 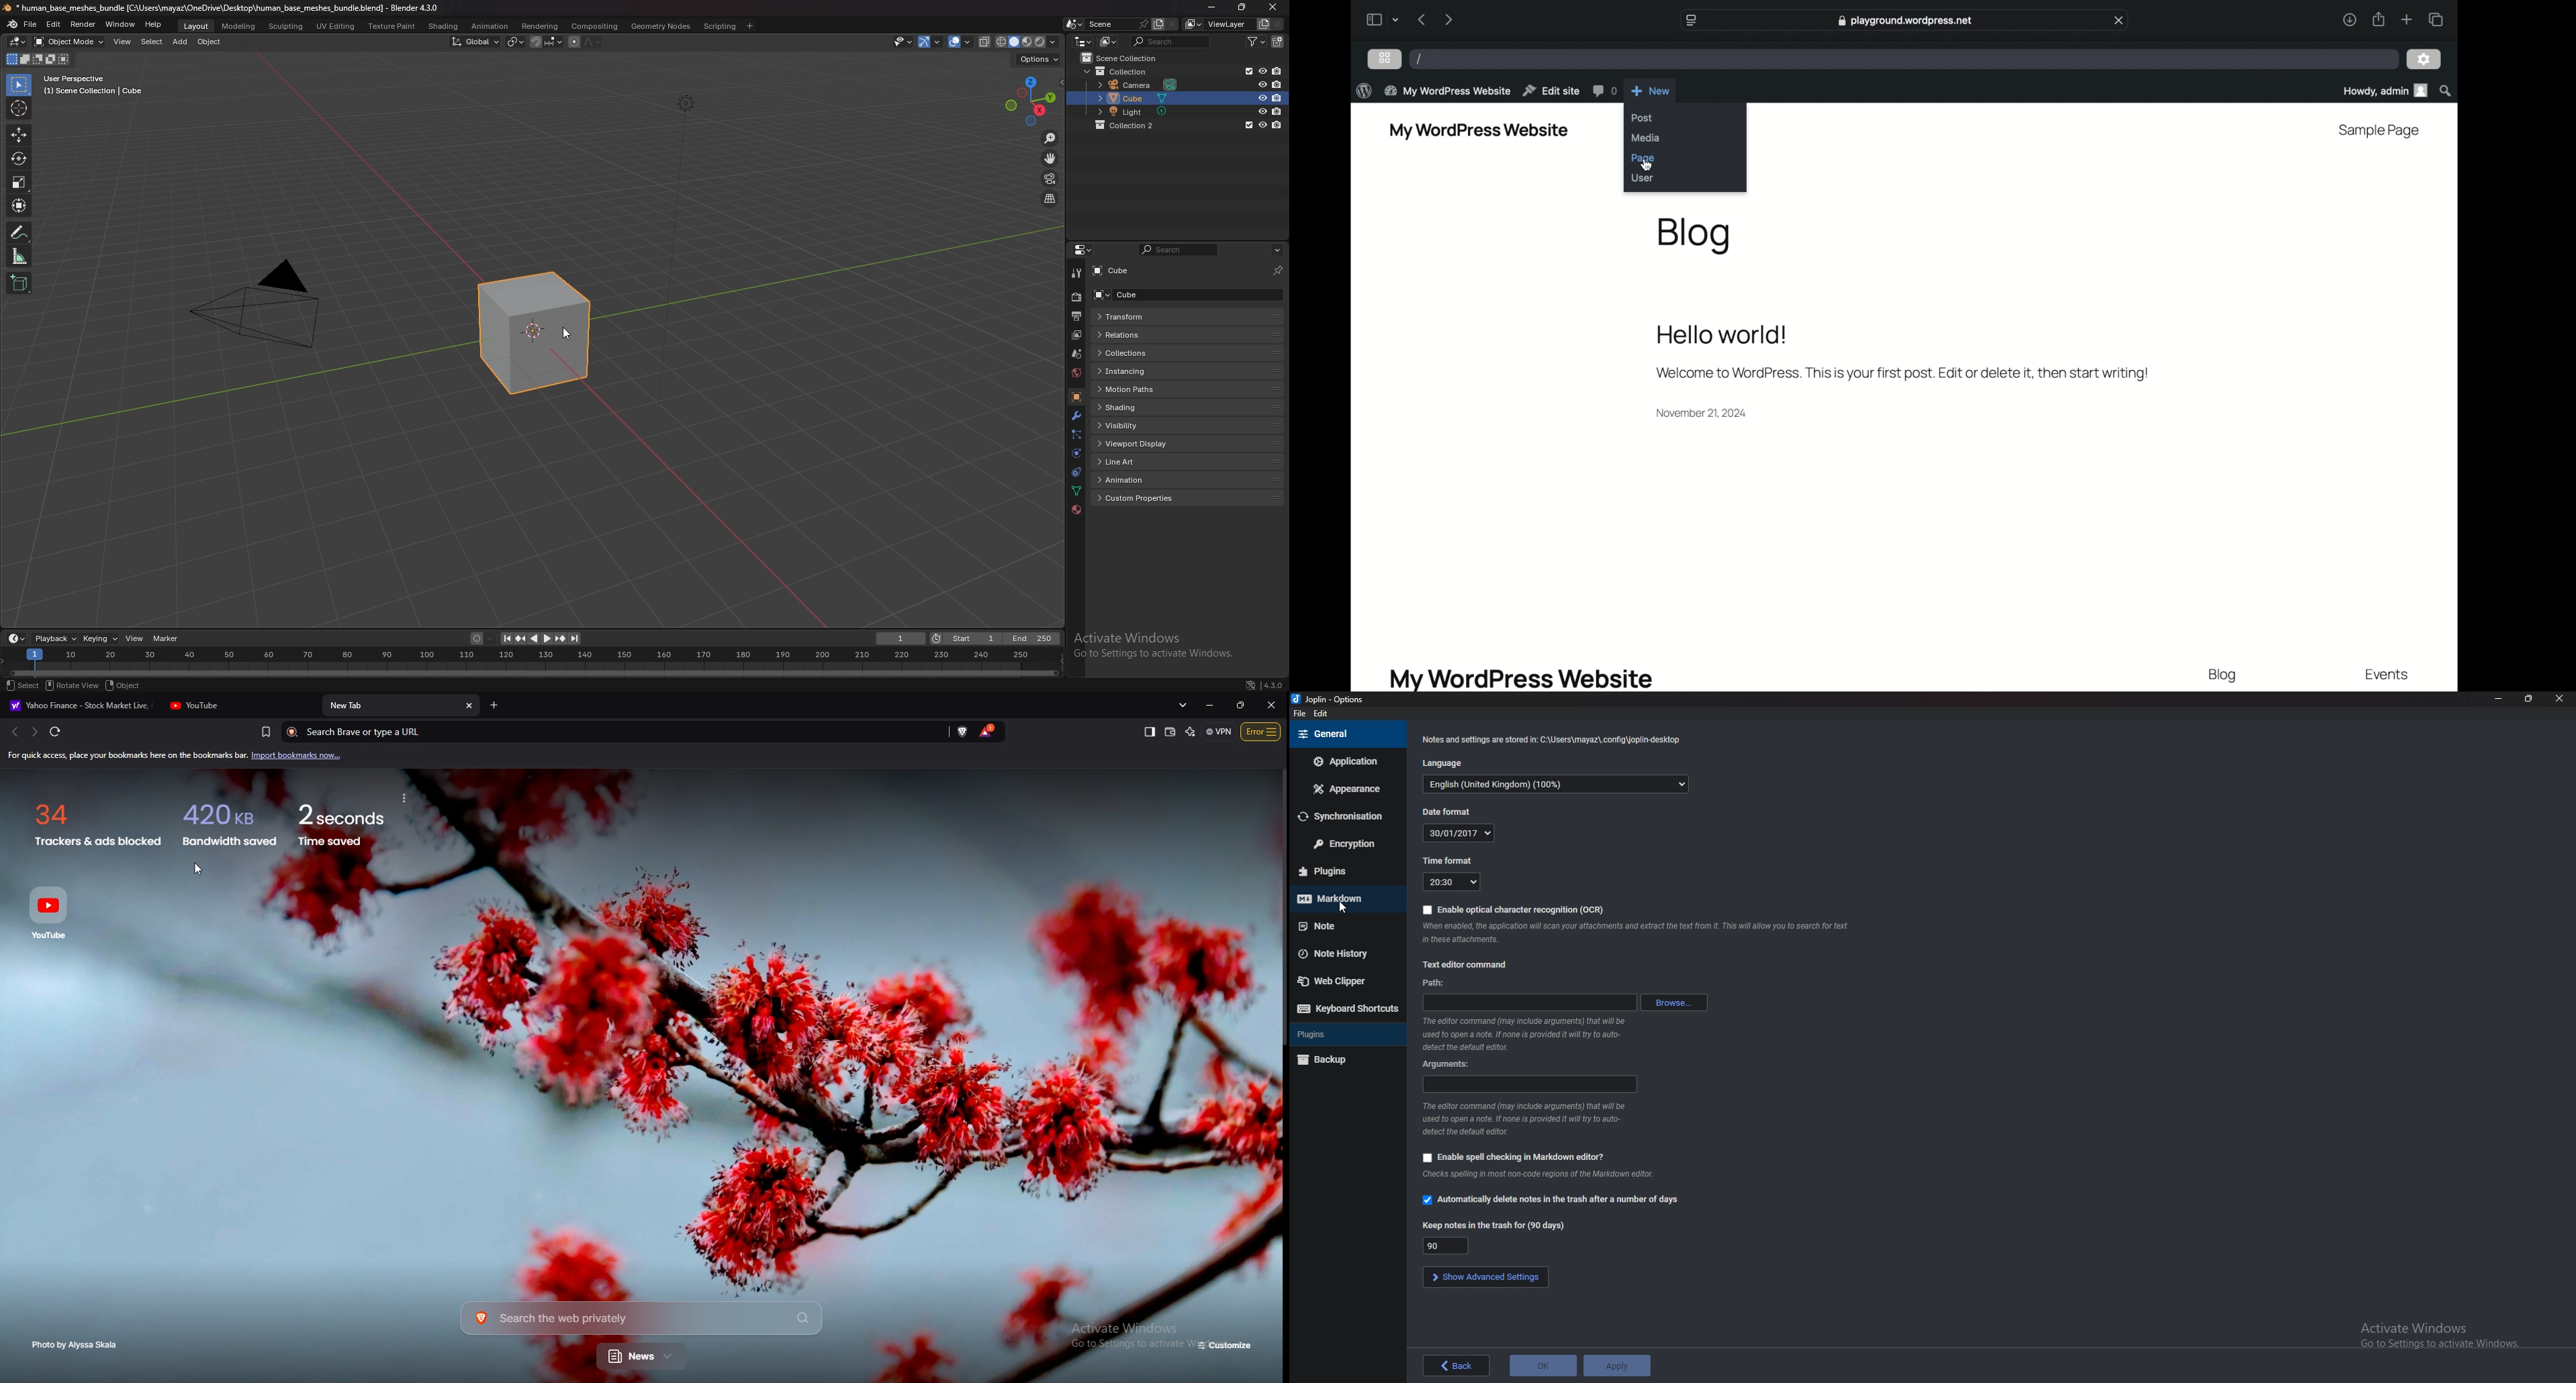 I want to click on page, so click(x=1643, y=158).